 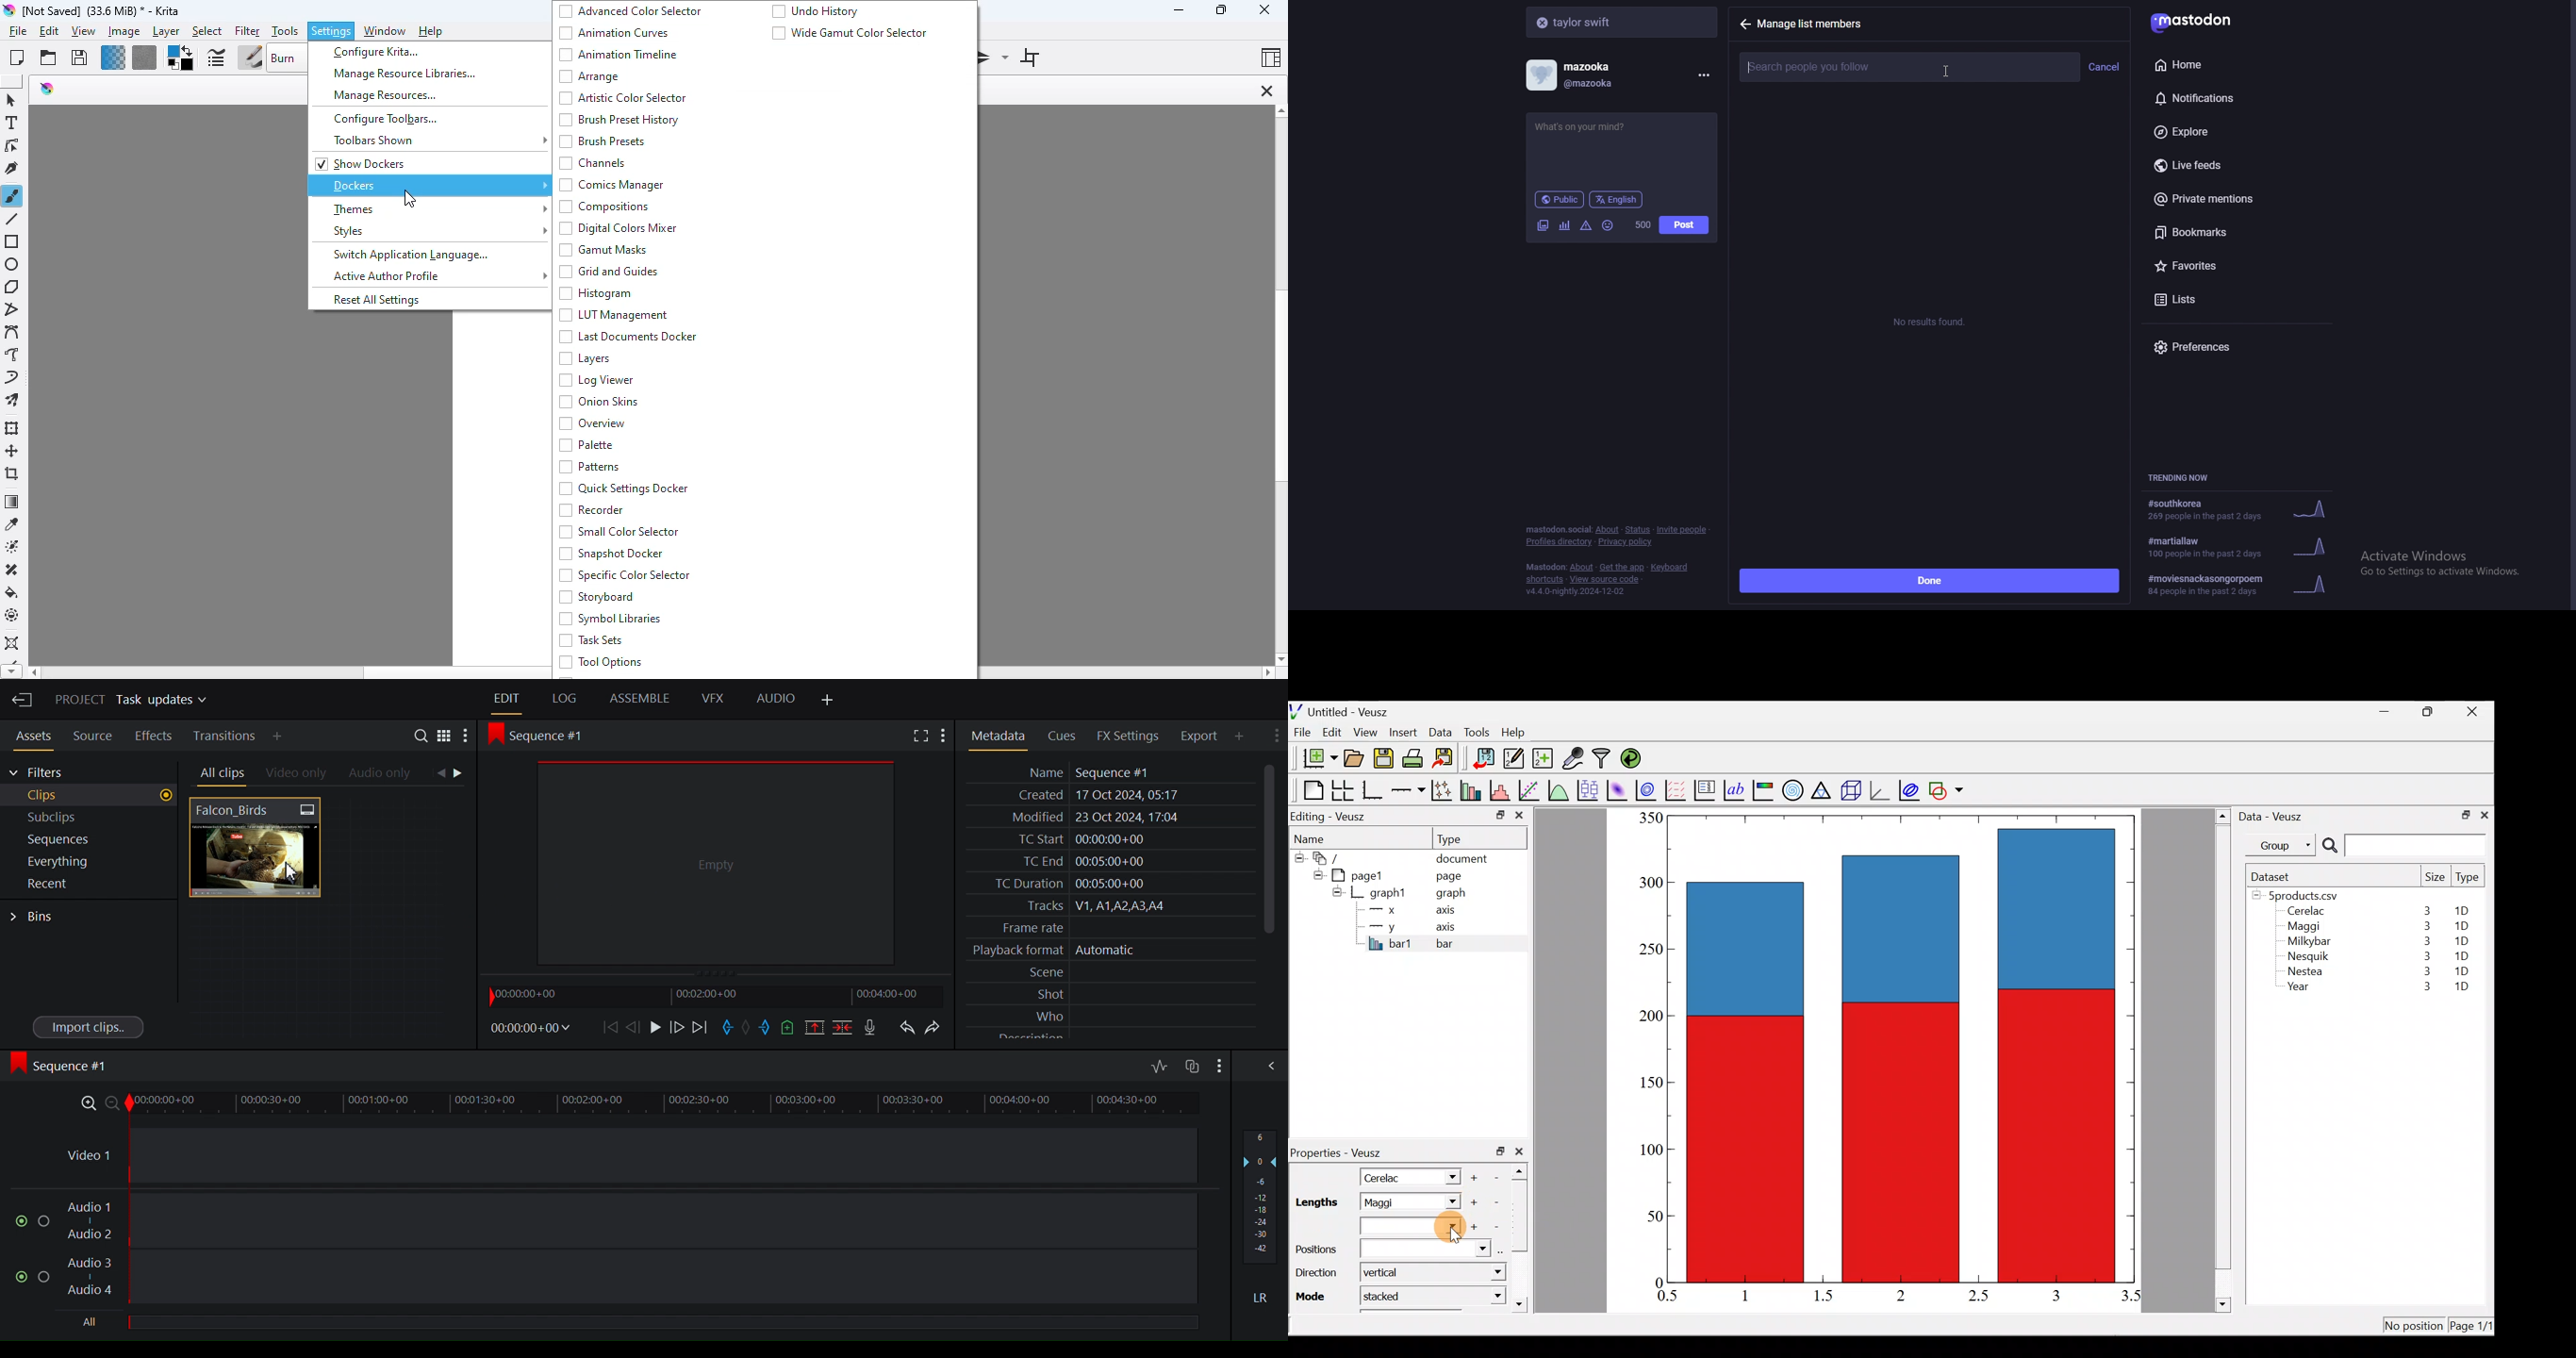 What do you see at coordinates (12, 264) in the screenshot?
I see `ellipse tool` at bounding box center [12, 264].